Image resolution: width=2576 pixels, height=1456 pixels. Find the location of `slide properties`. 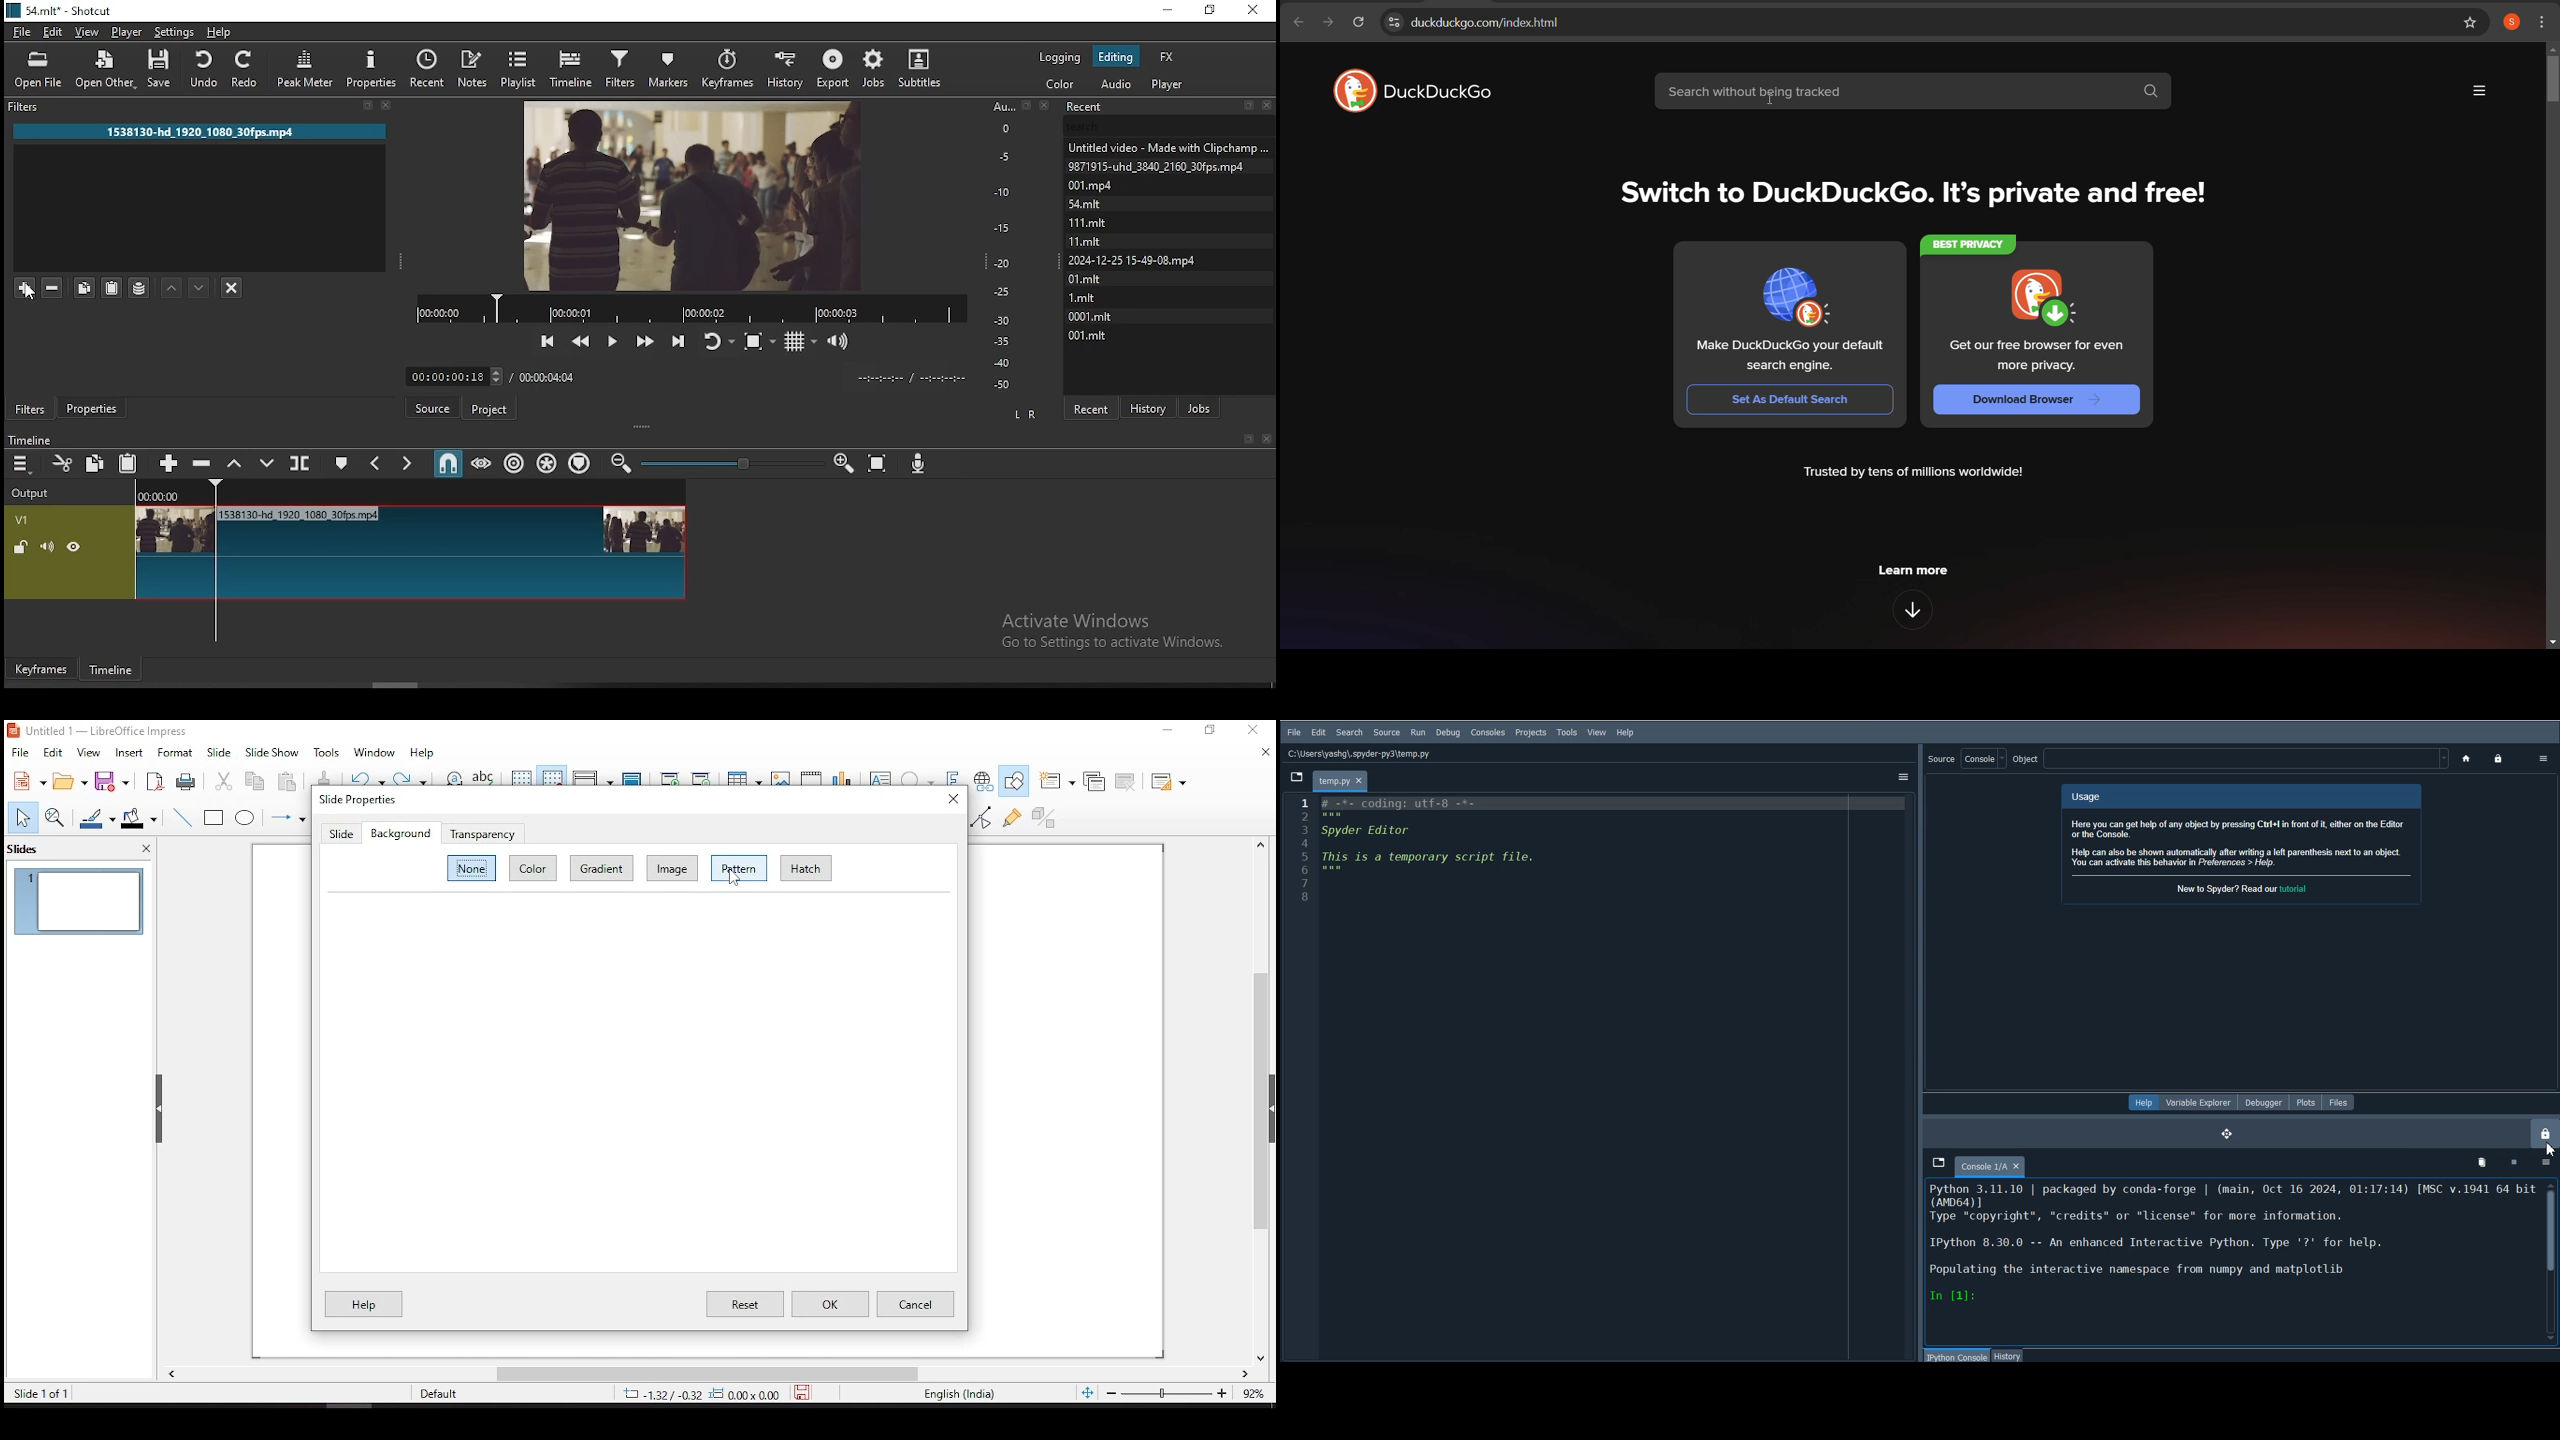

slide properties is located at coordinates (356, 799).